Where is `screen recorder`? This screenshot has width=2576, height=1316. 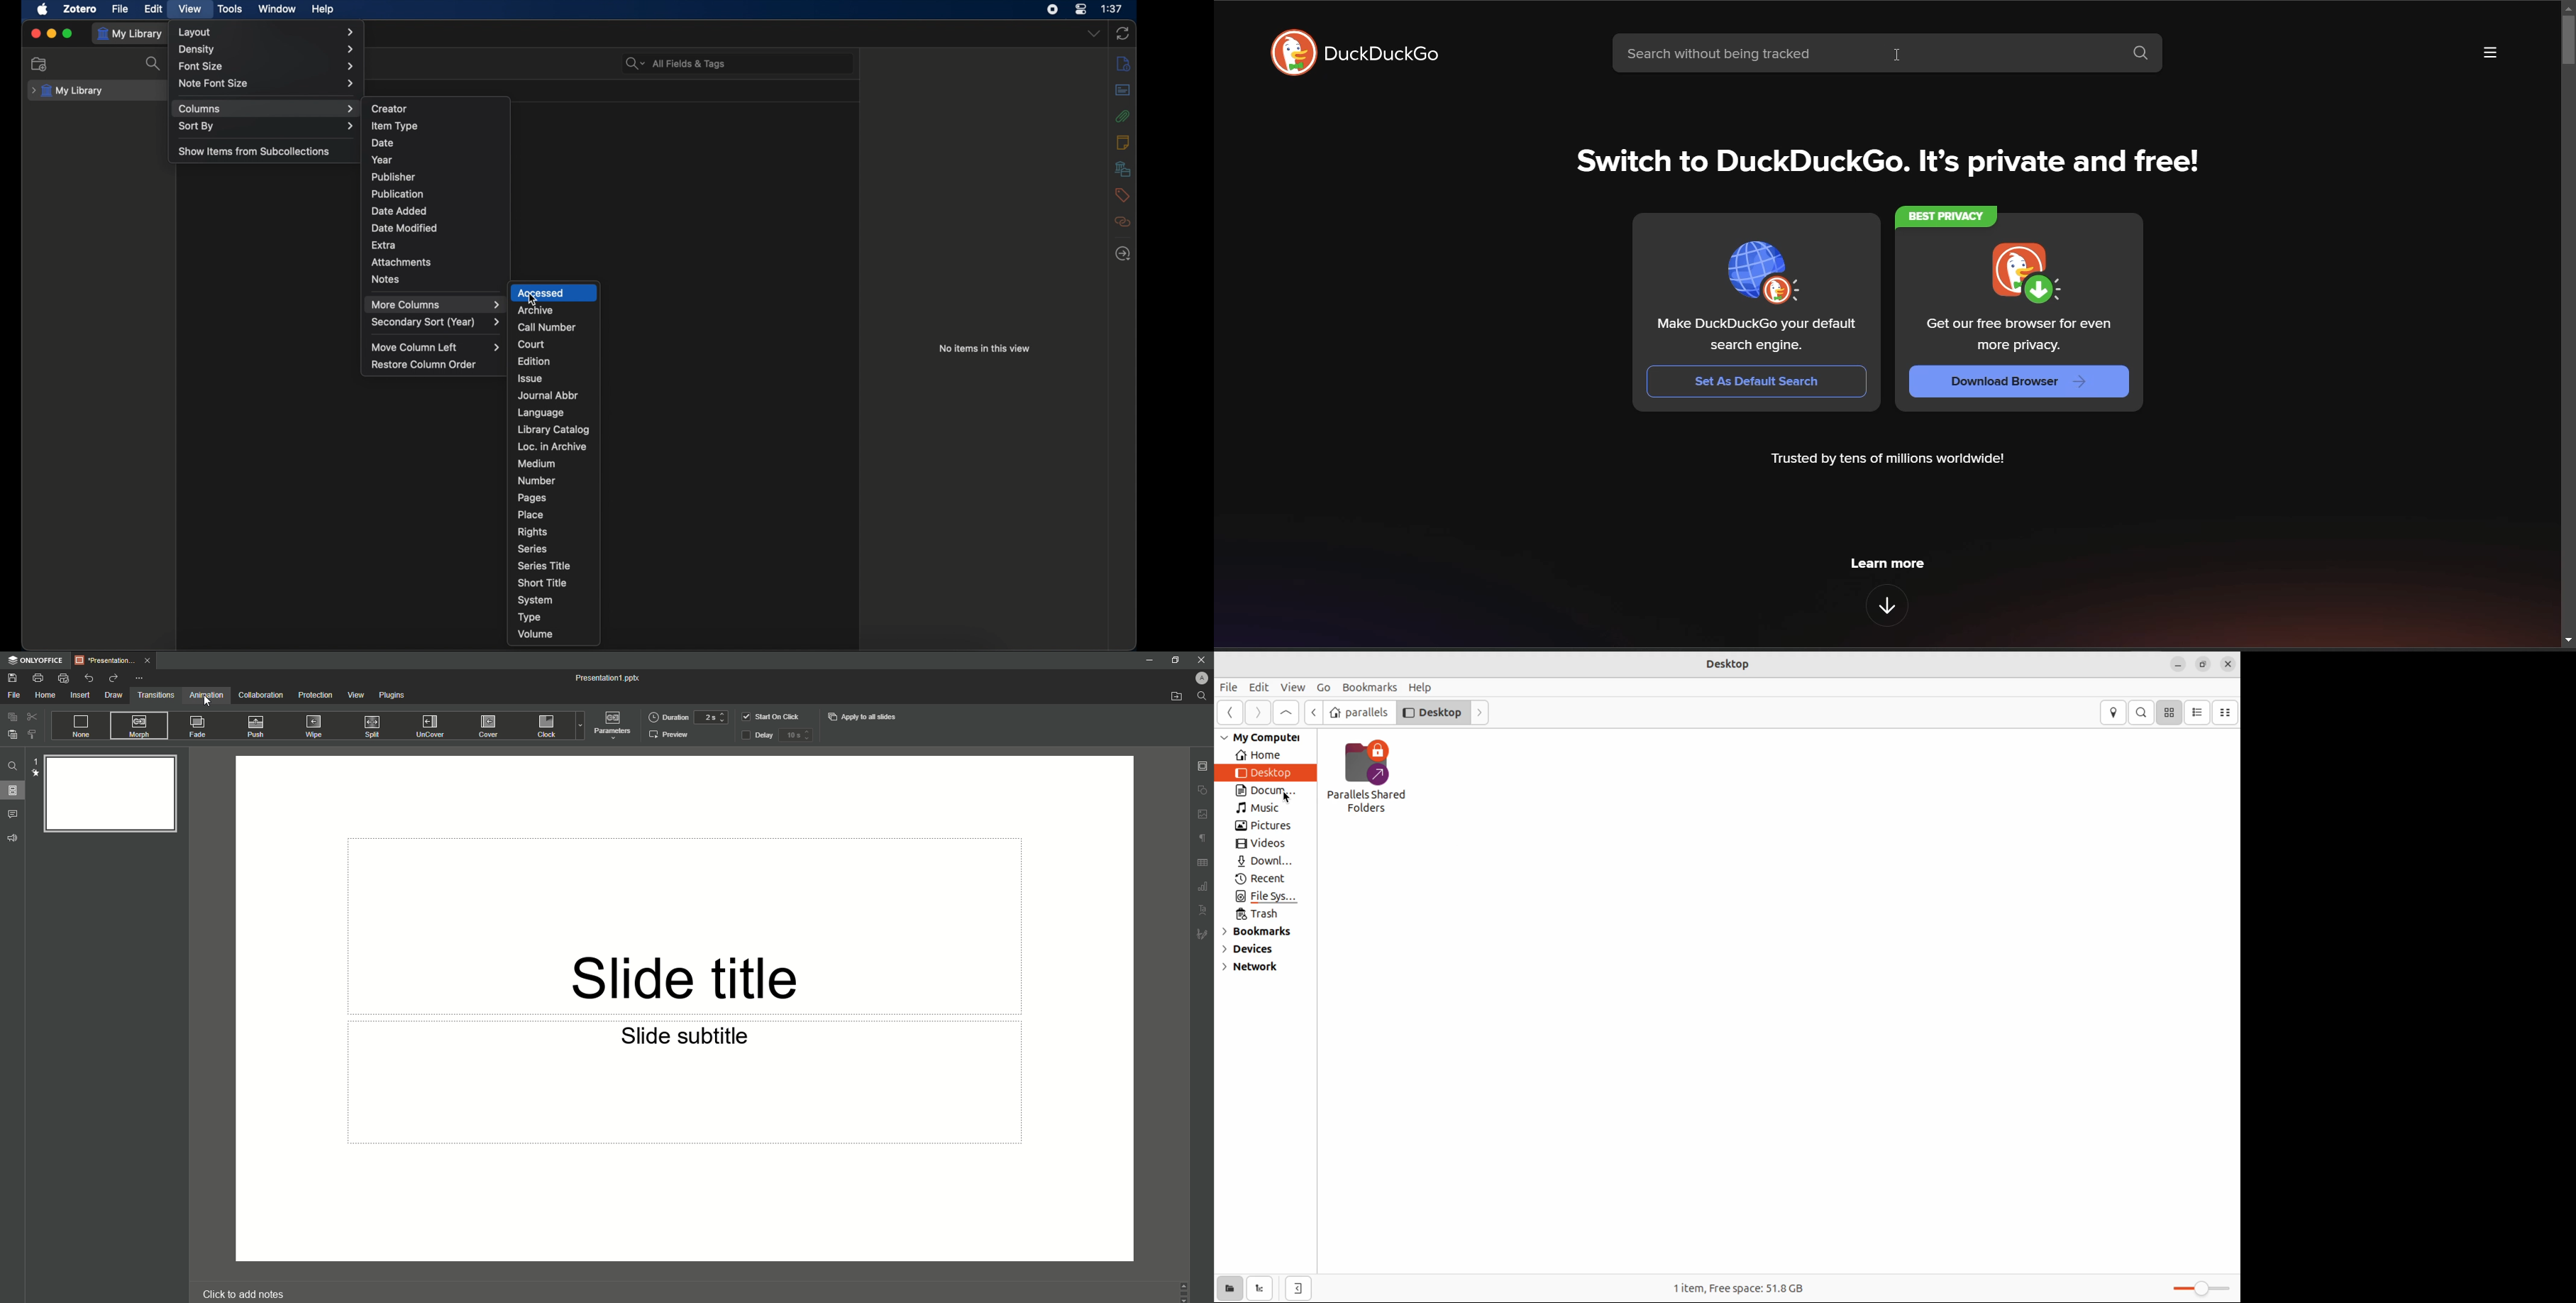
screen recorder is located at coordinates (1052, 9).